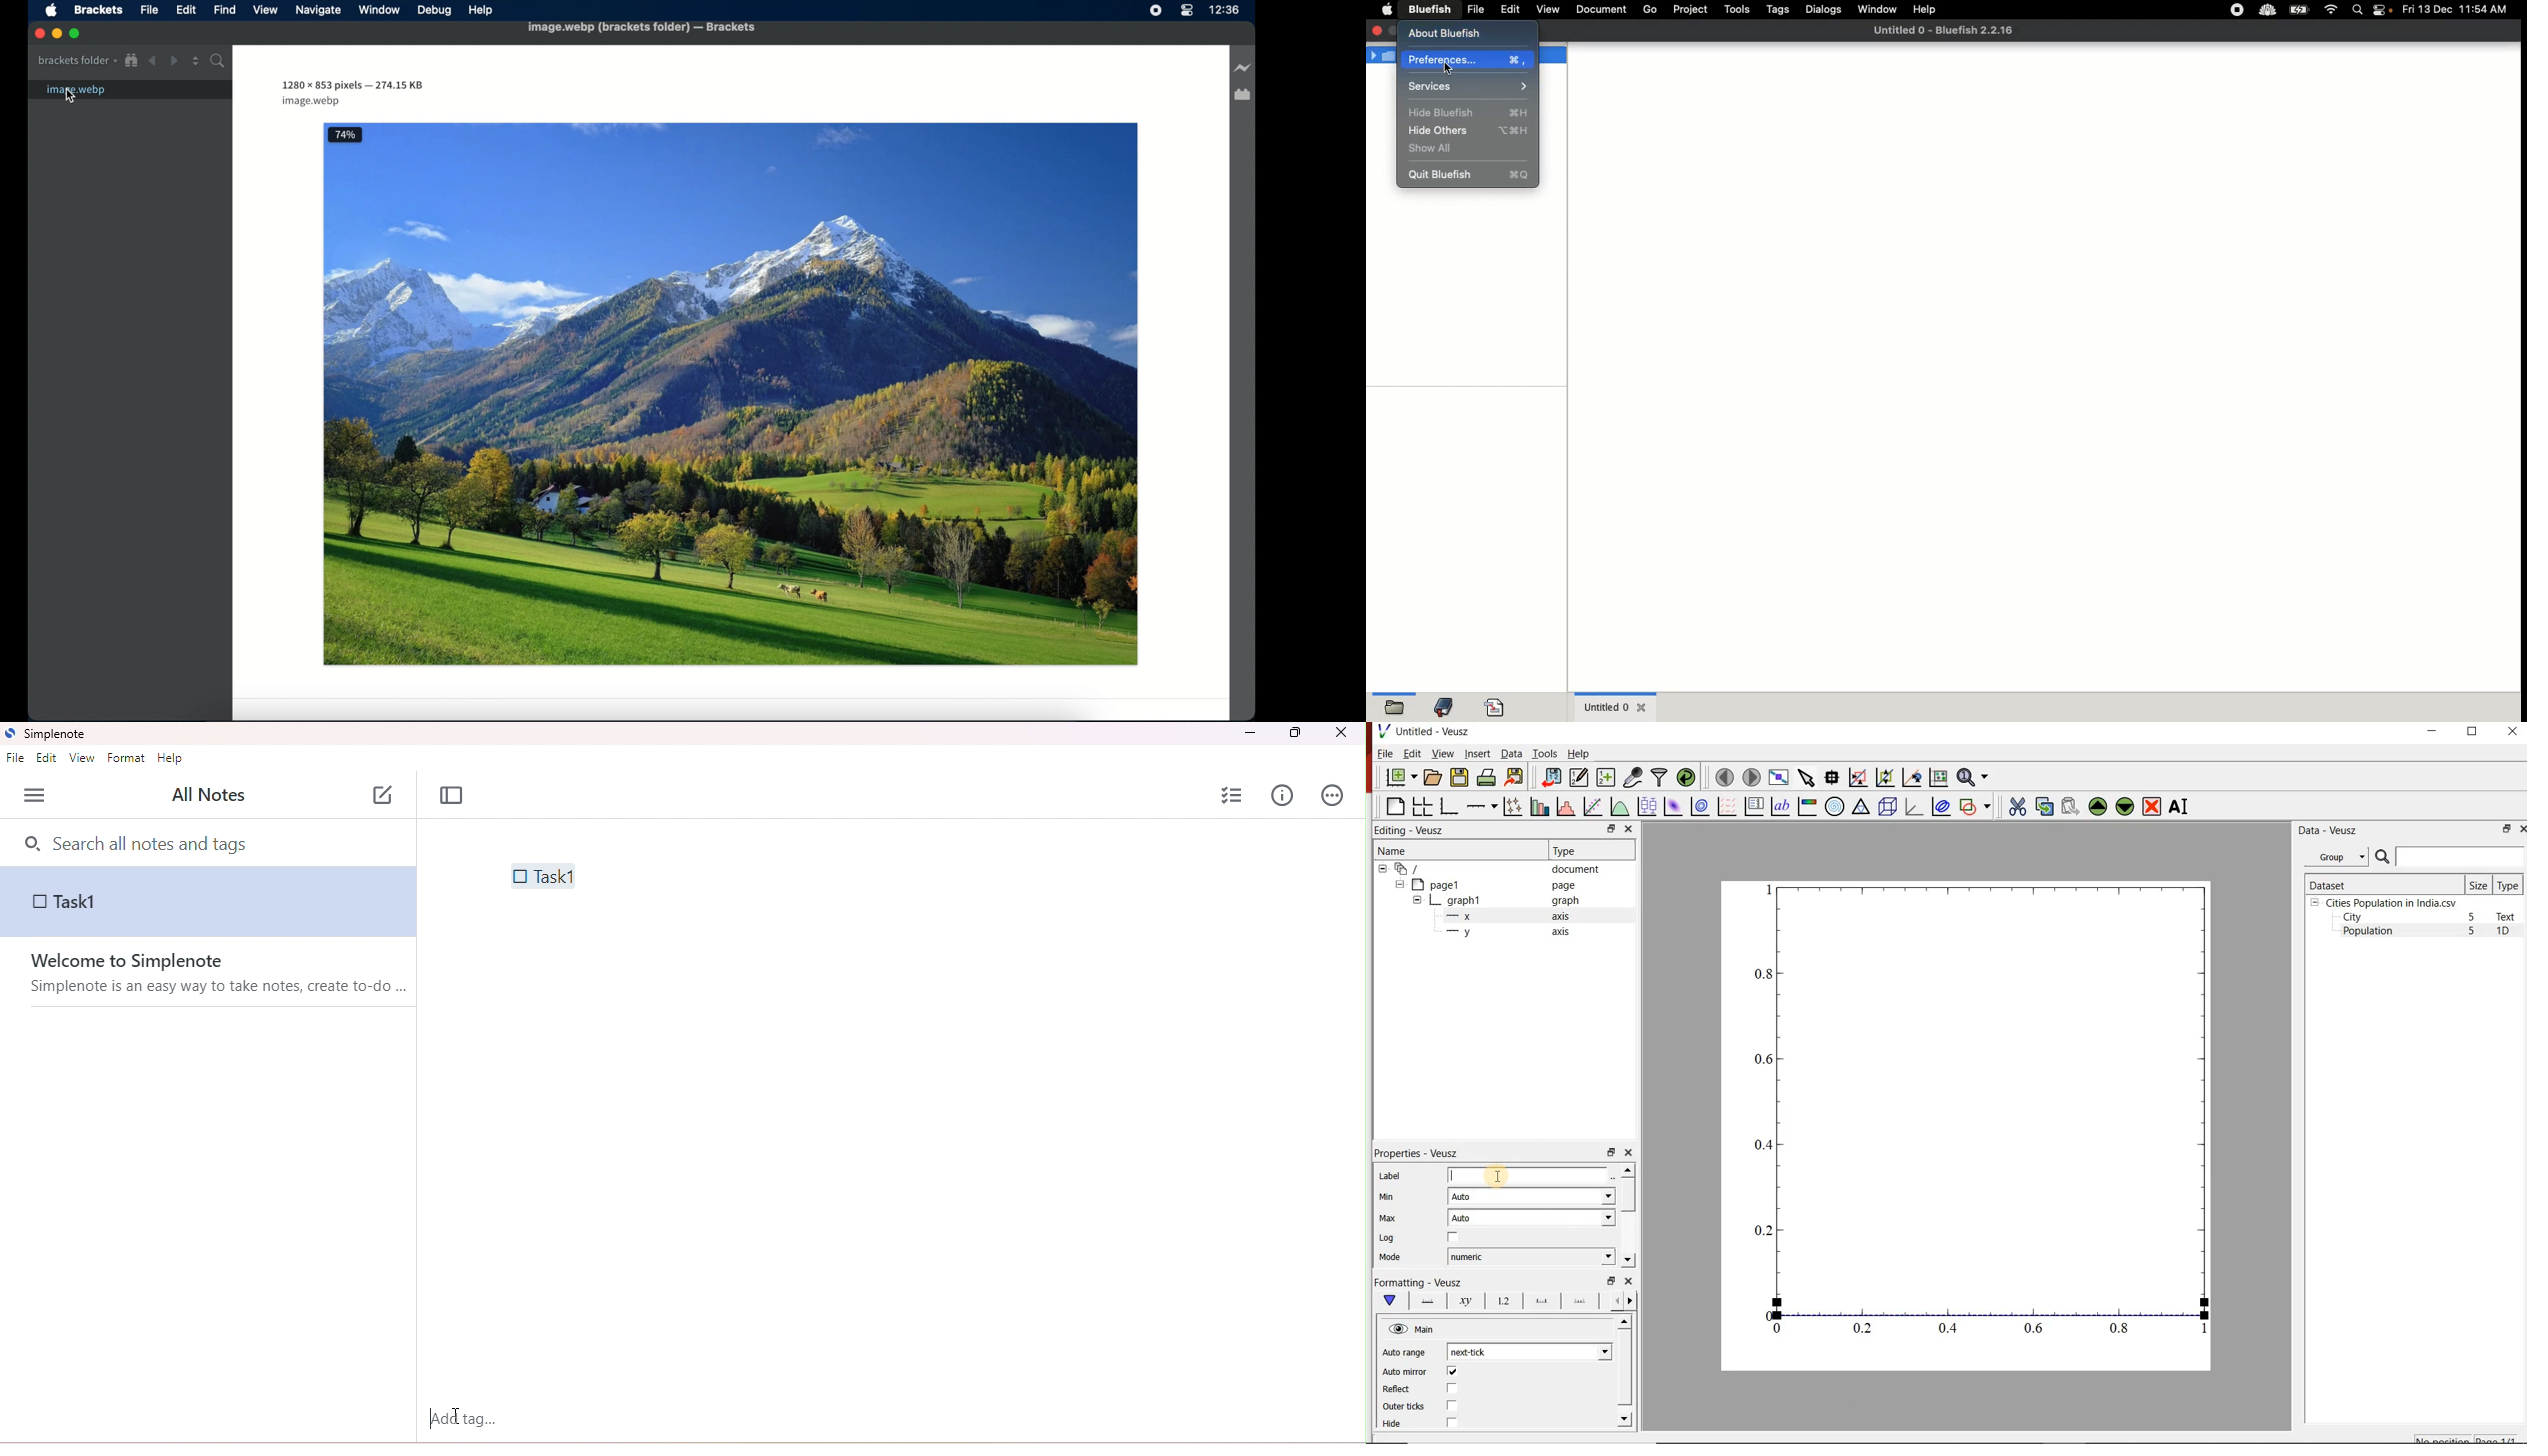 This screenshot has height=1456, width=2548. Describe the element at coordinates (1626, 1372) in the screenshot. I see `scrollbar` at that location.